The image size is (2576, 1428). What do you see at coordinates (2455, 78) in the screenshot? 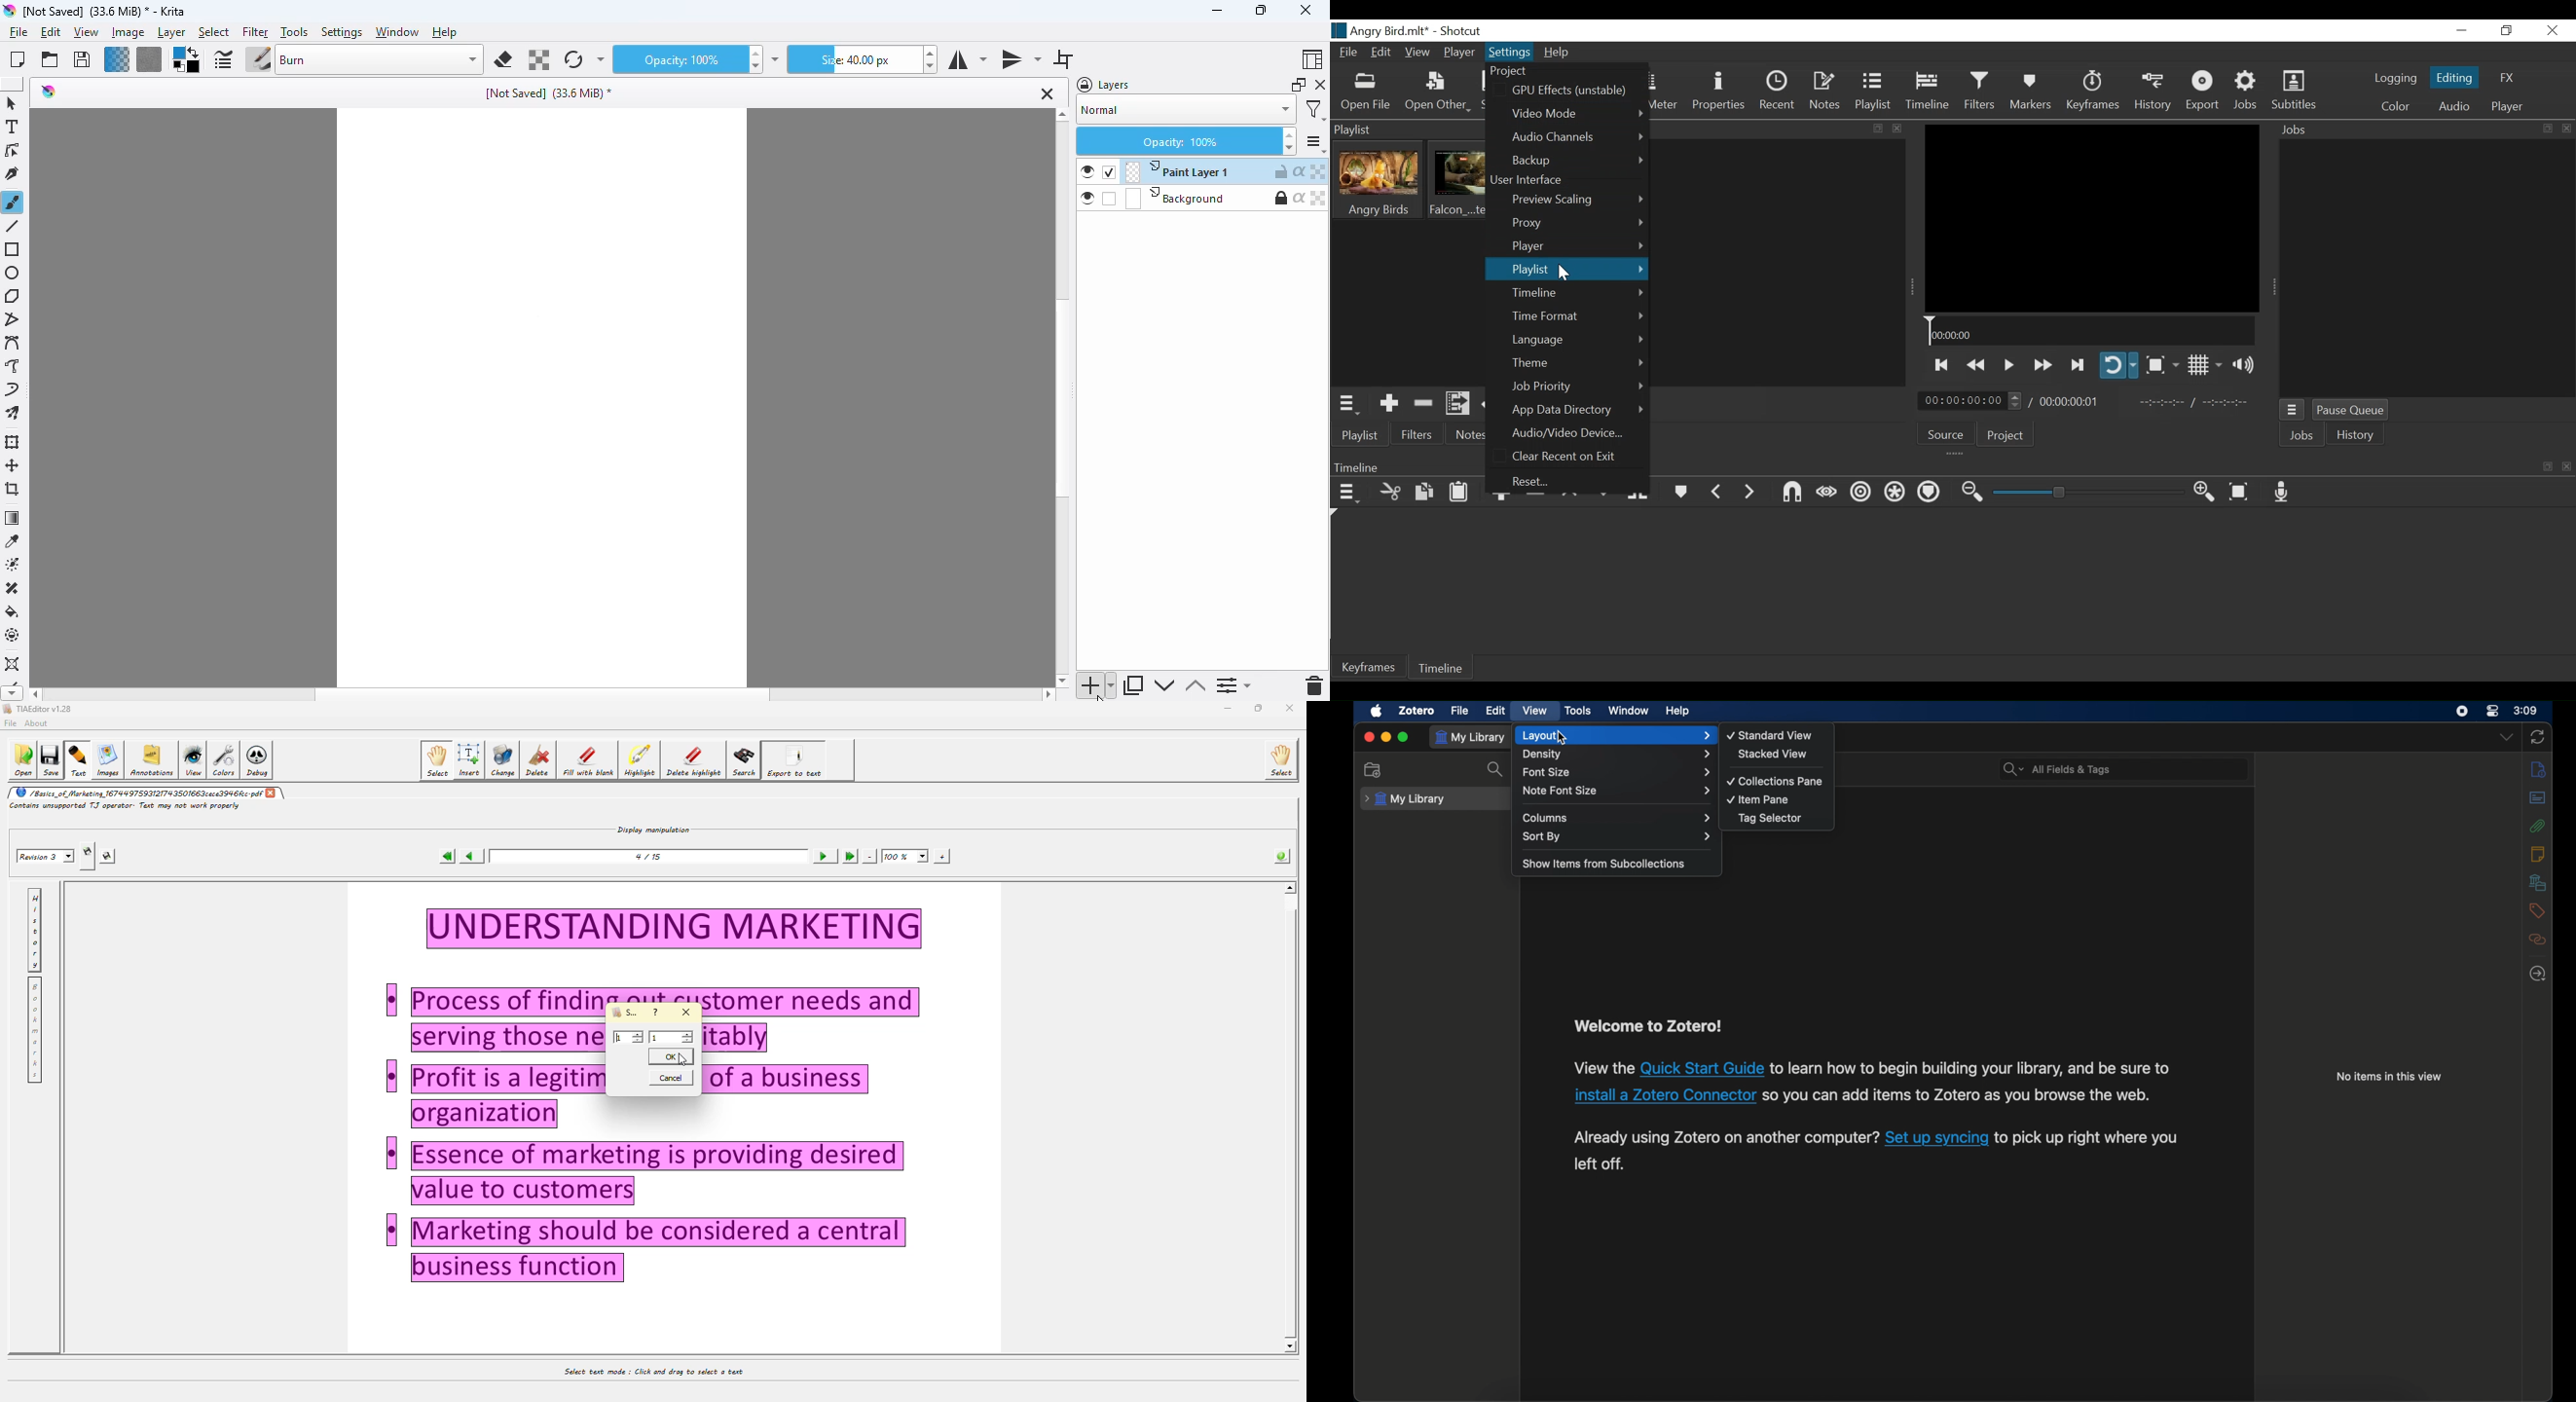
I see `Editing` at bounding box center [2455, 78].